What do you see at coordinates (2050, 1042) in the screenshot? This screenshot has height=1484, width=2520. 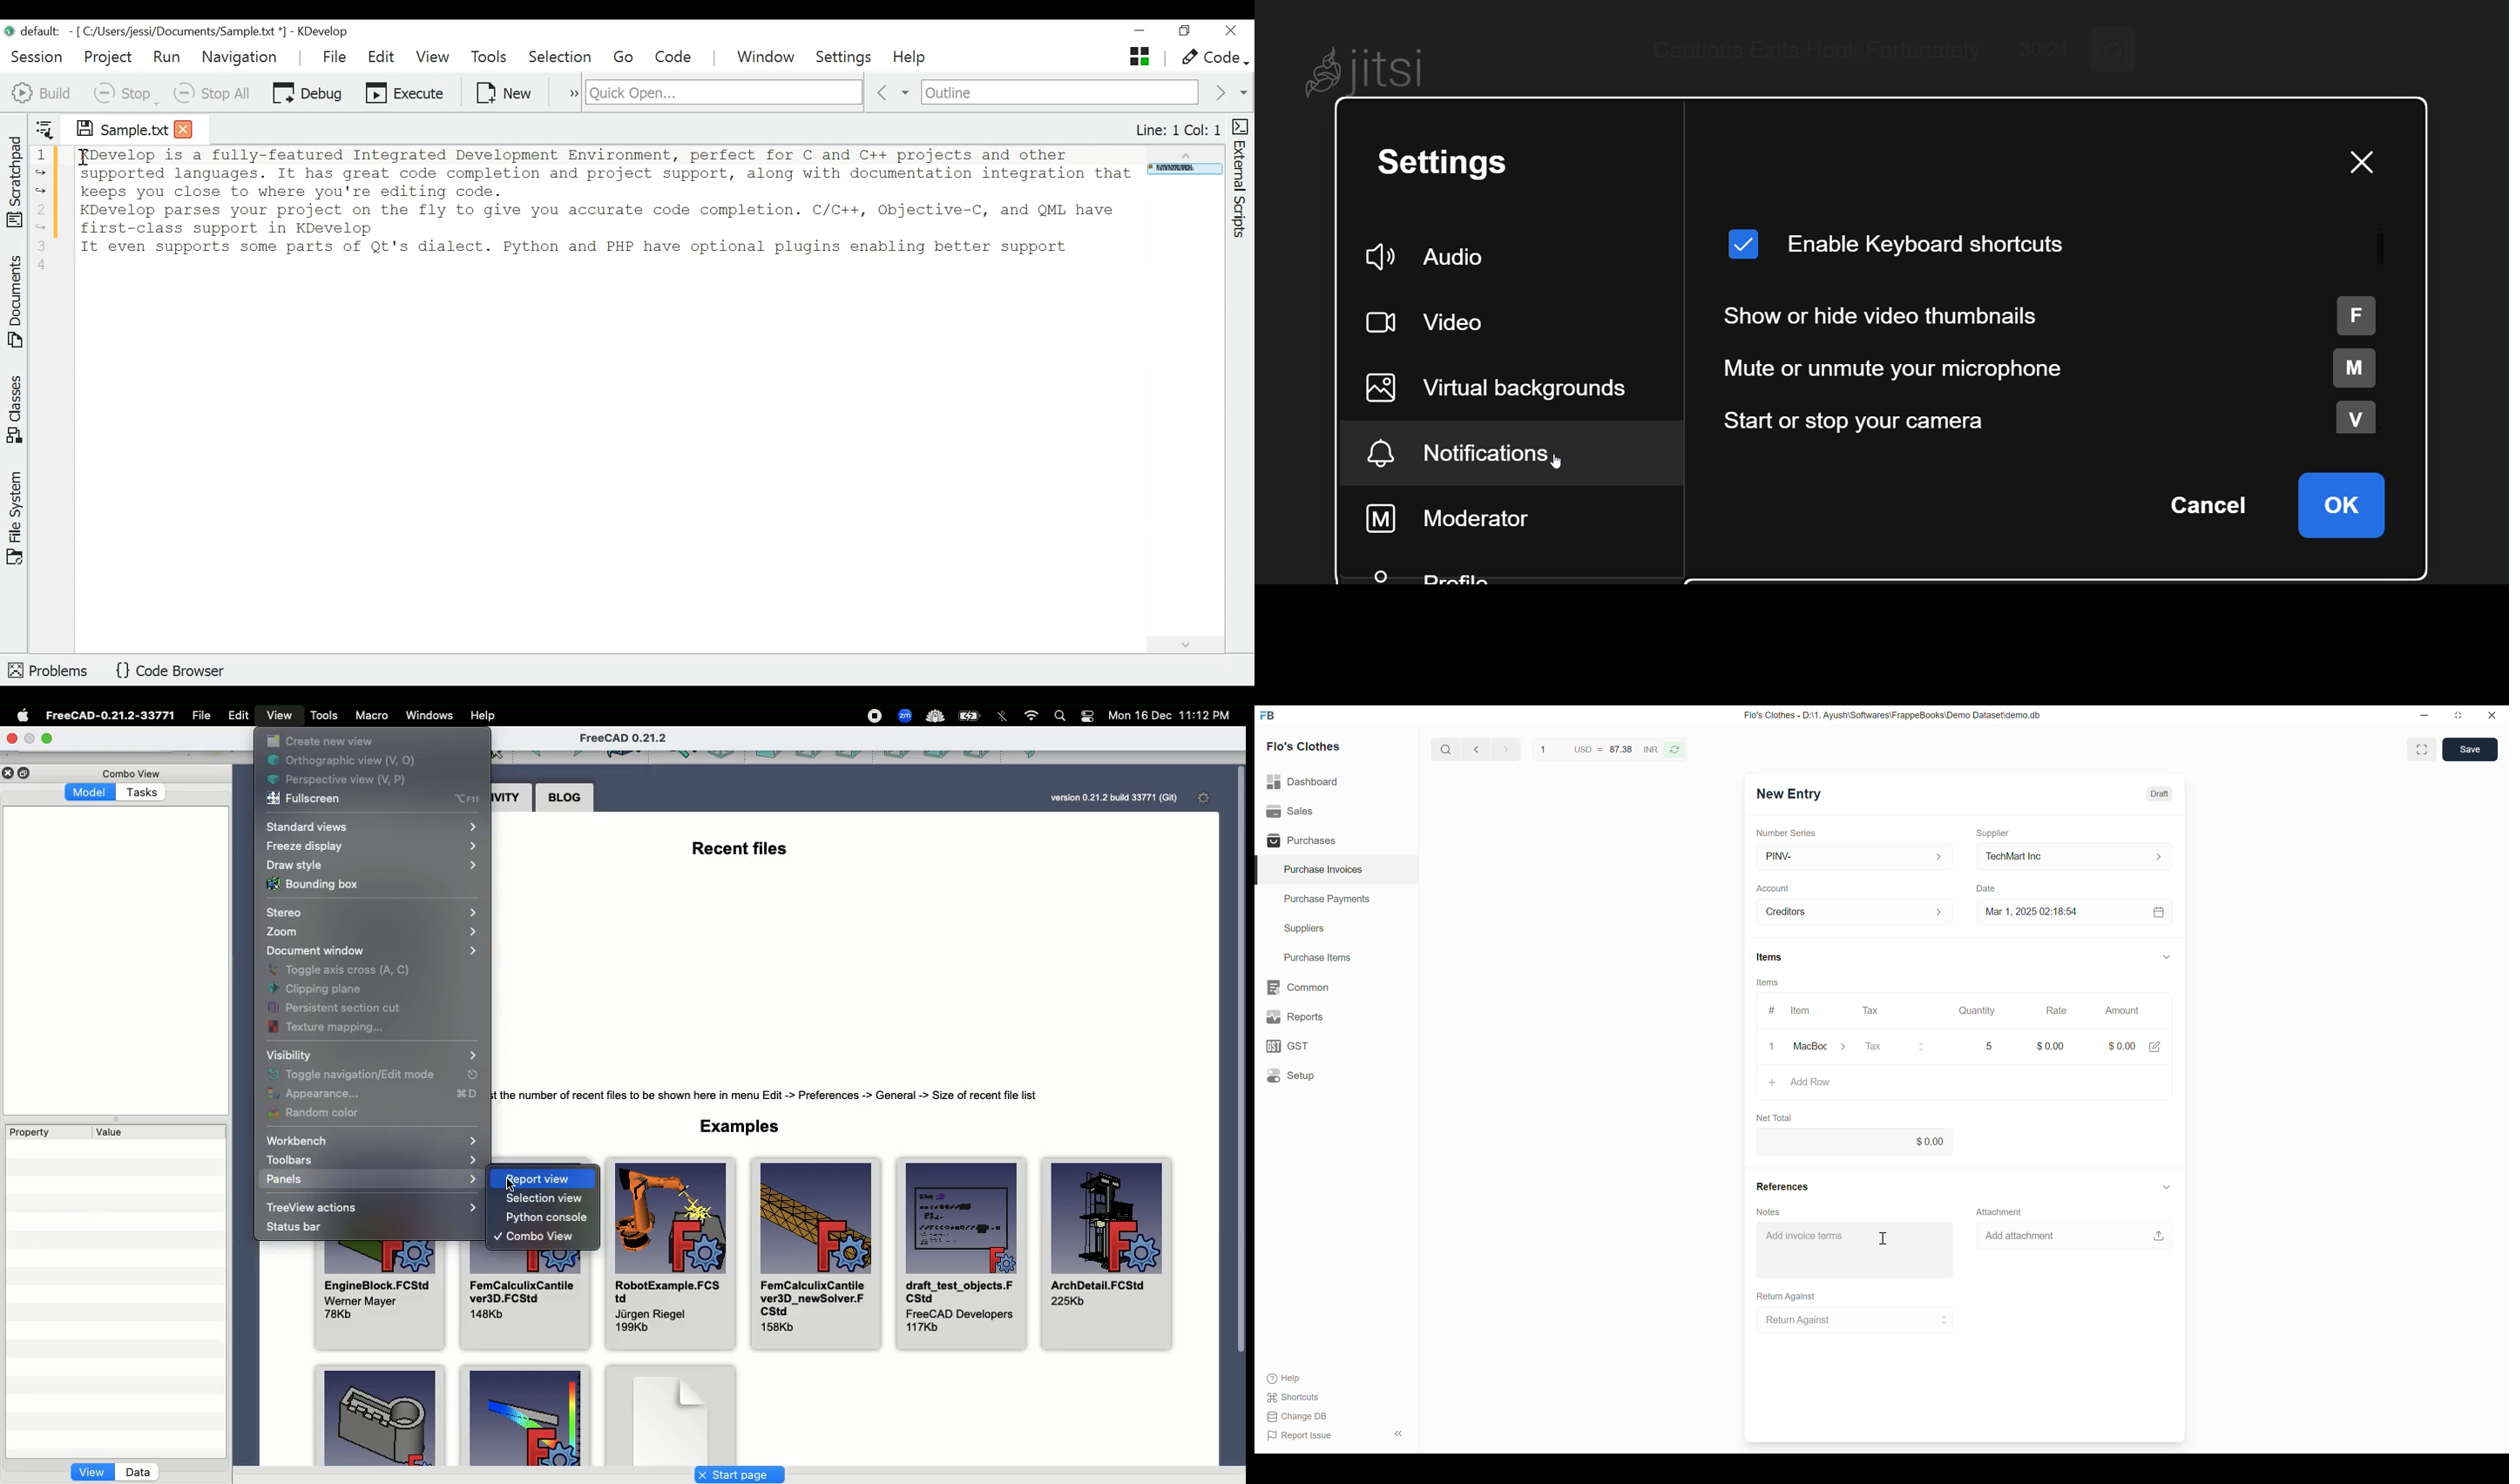 I see `$0.00` at bounding box center [2050, 1042].